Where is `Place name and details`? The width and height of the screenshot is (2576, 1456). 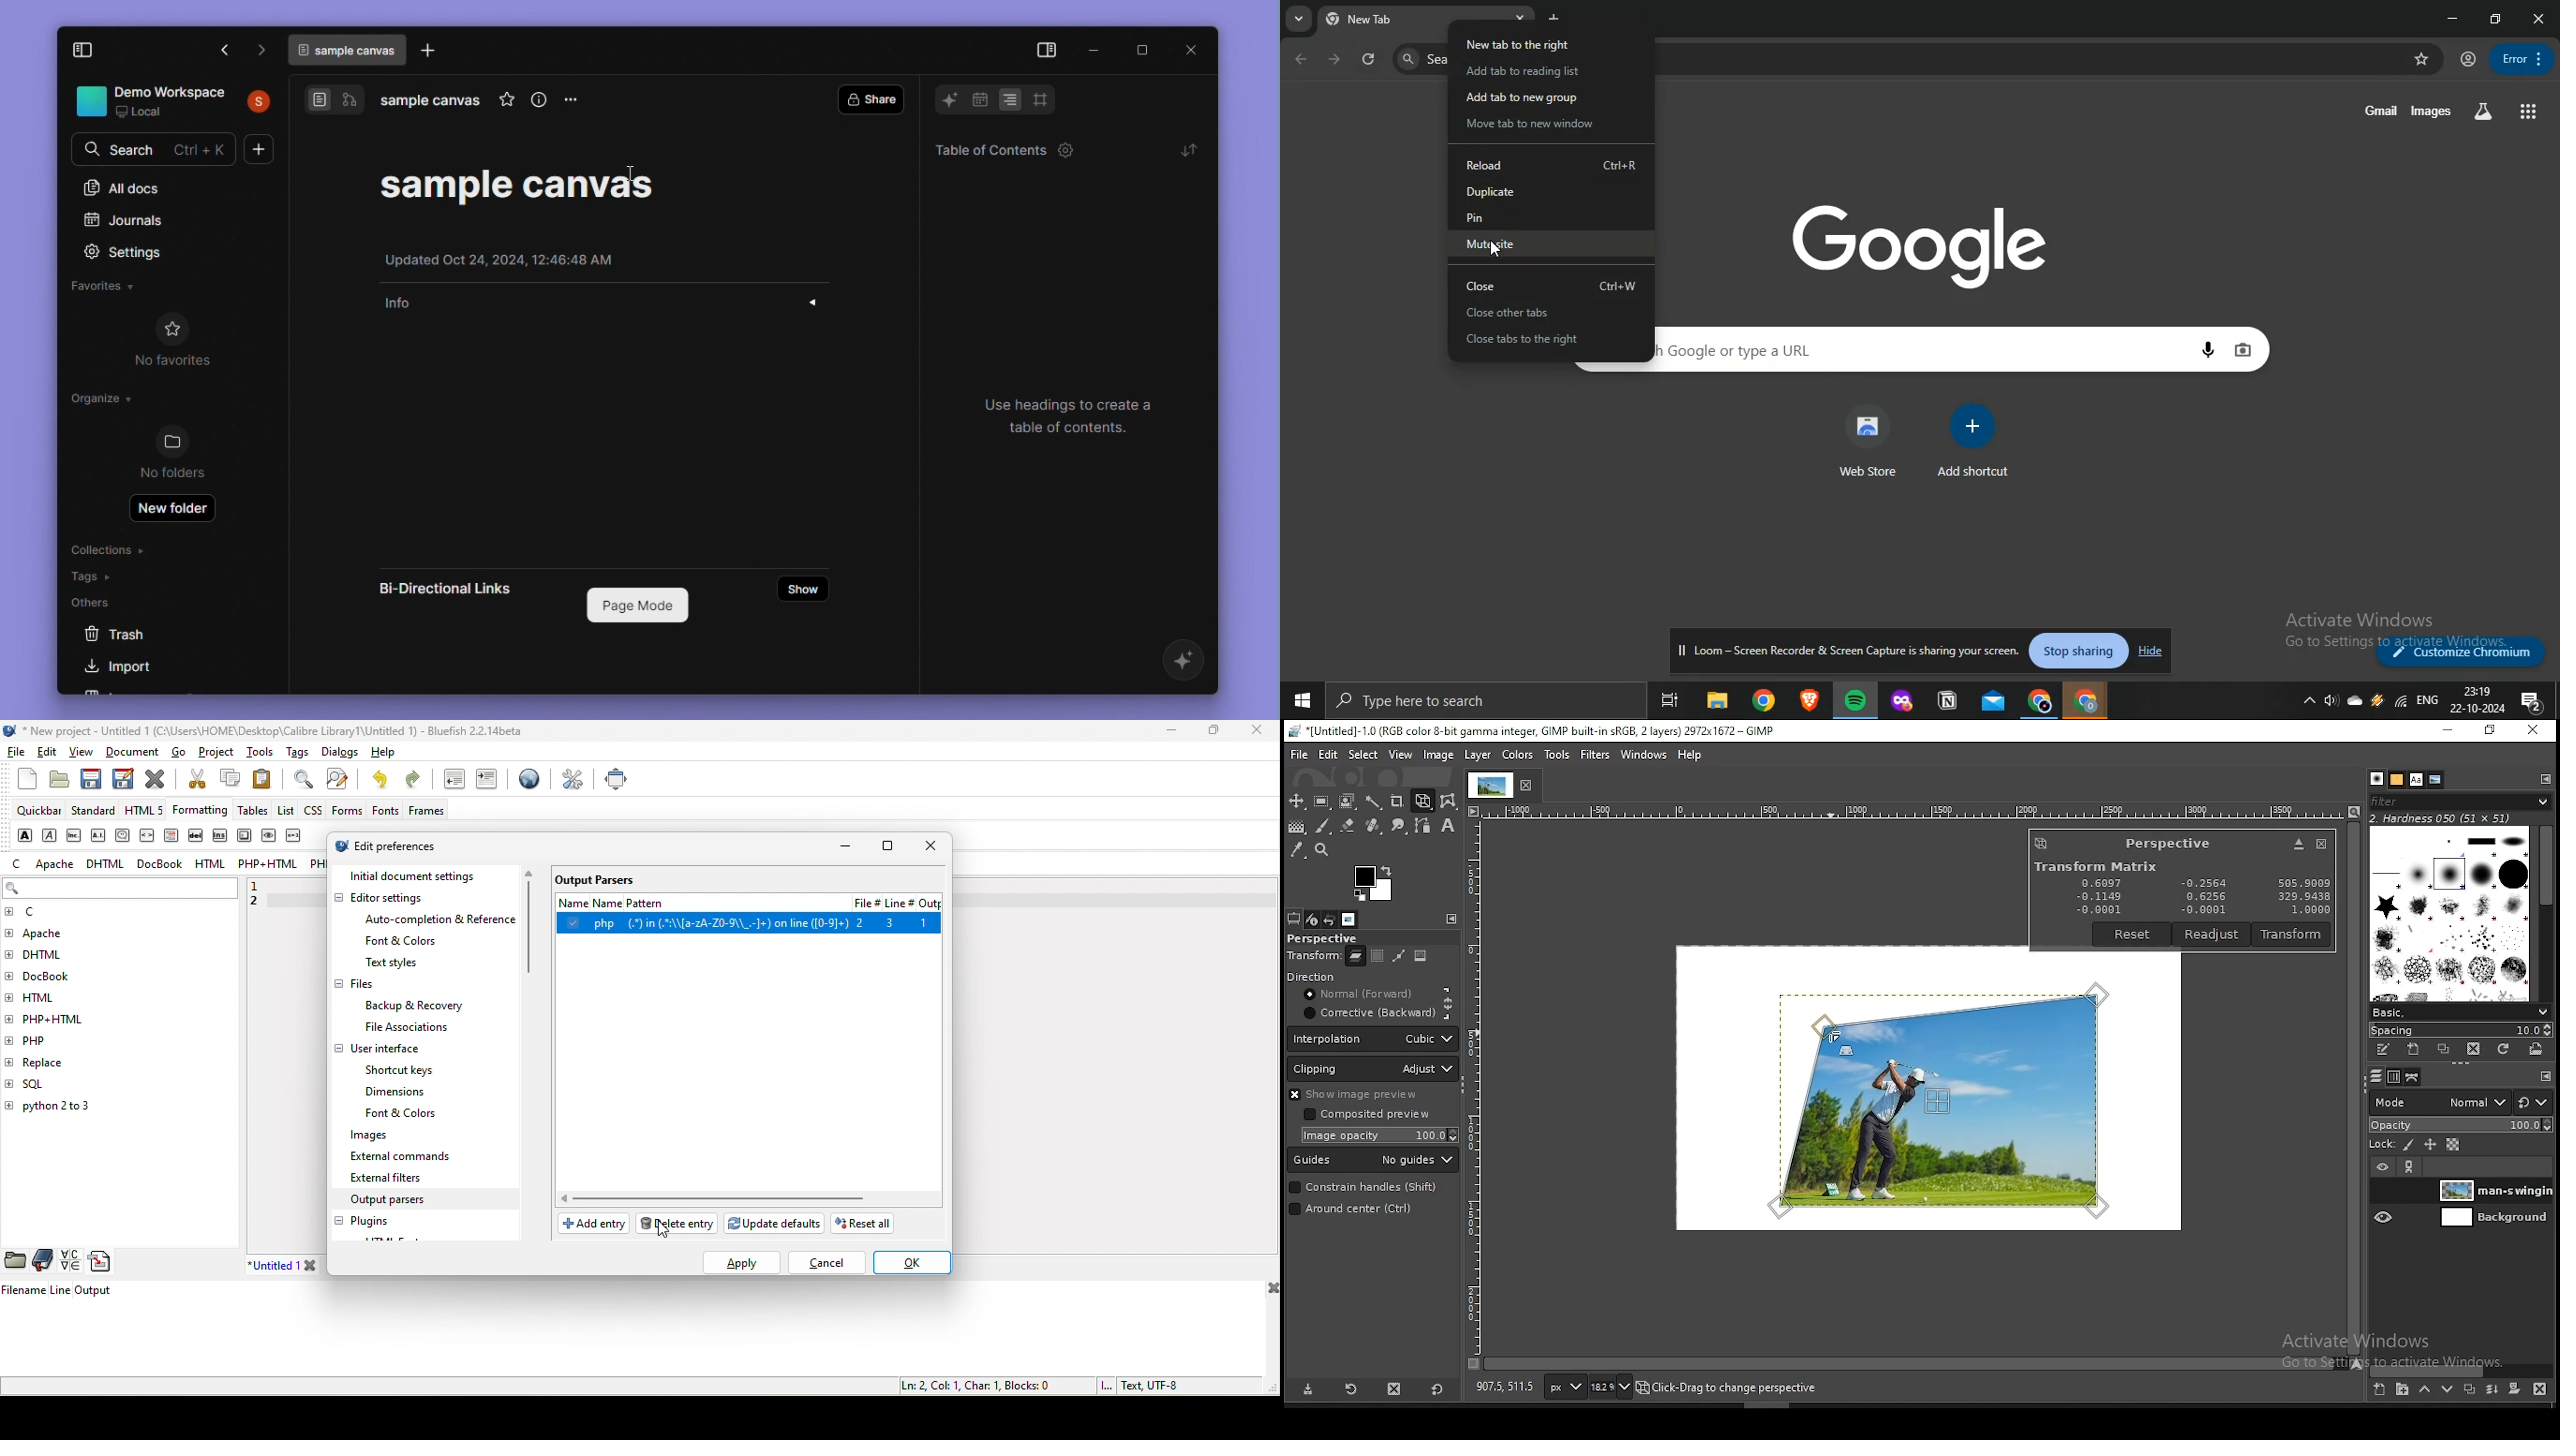
Place name and details is located at coordinates (175, 102).